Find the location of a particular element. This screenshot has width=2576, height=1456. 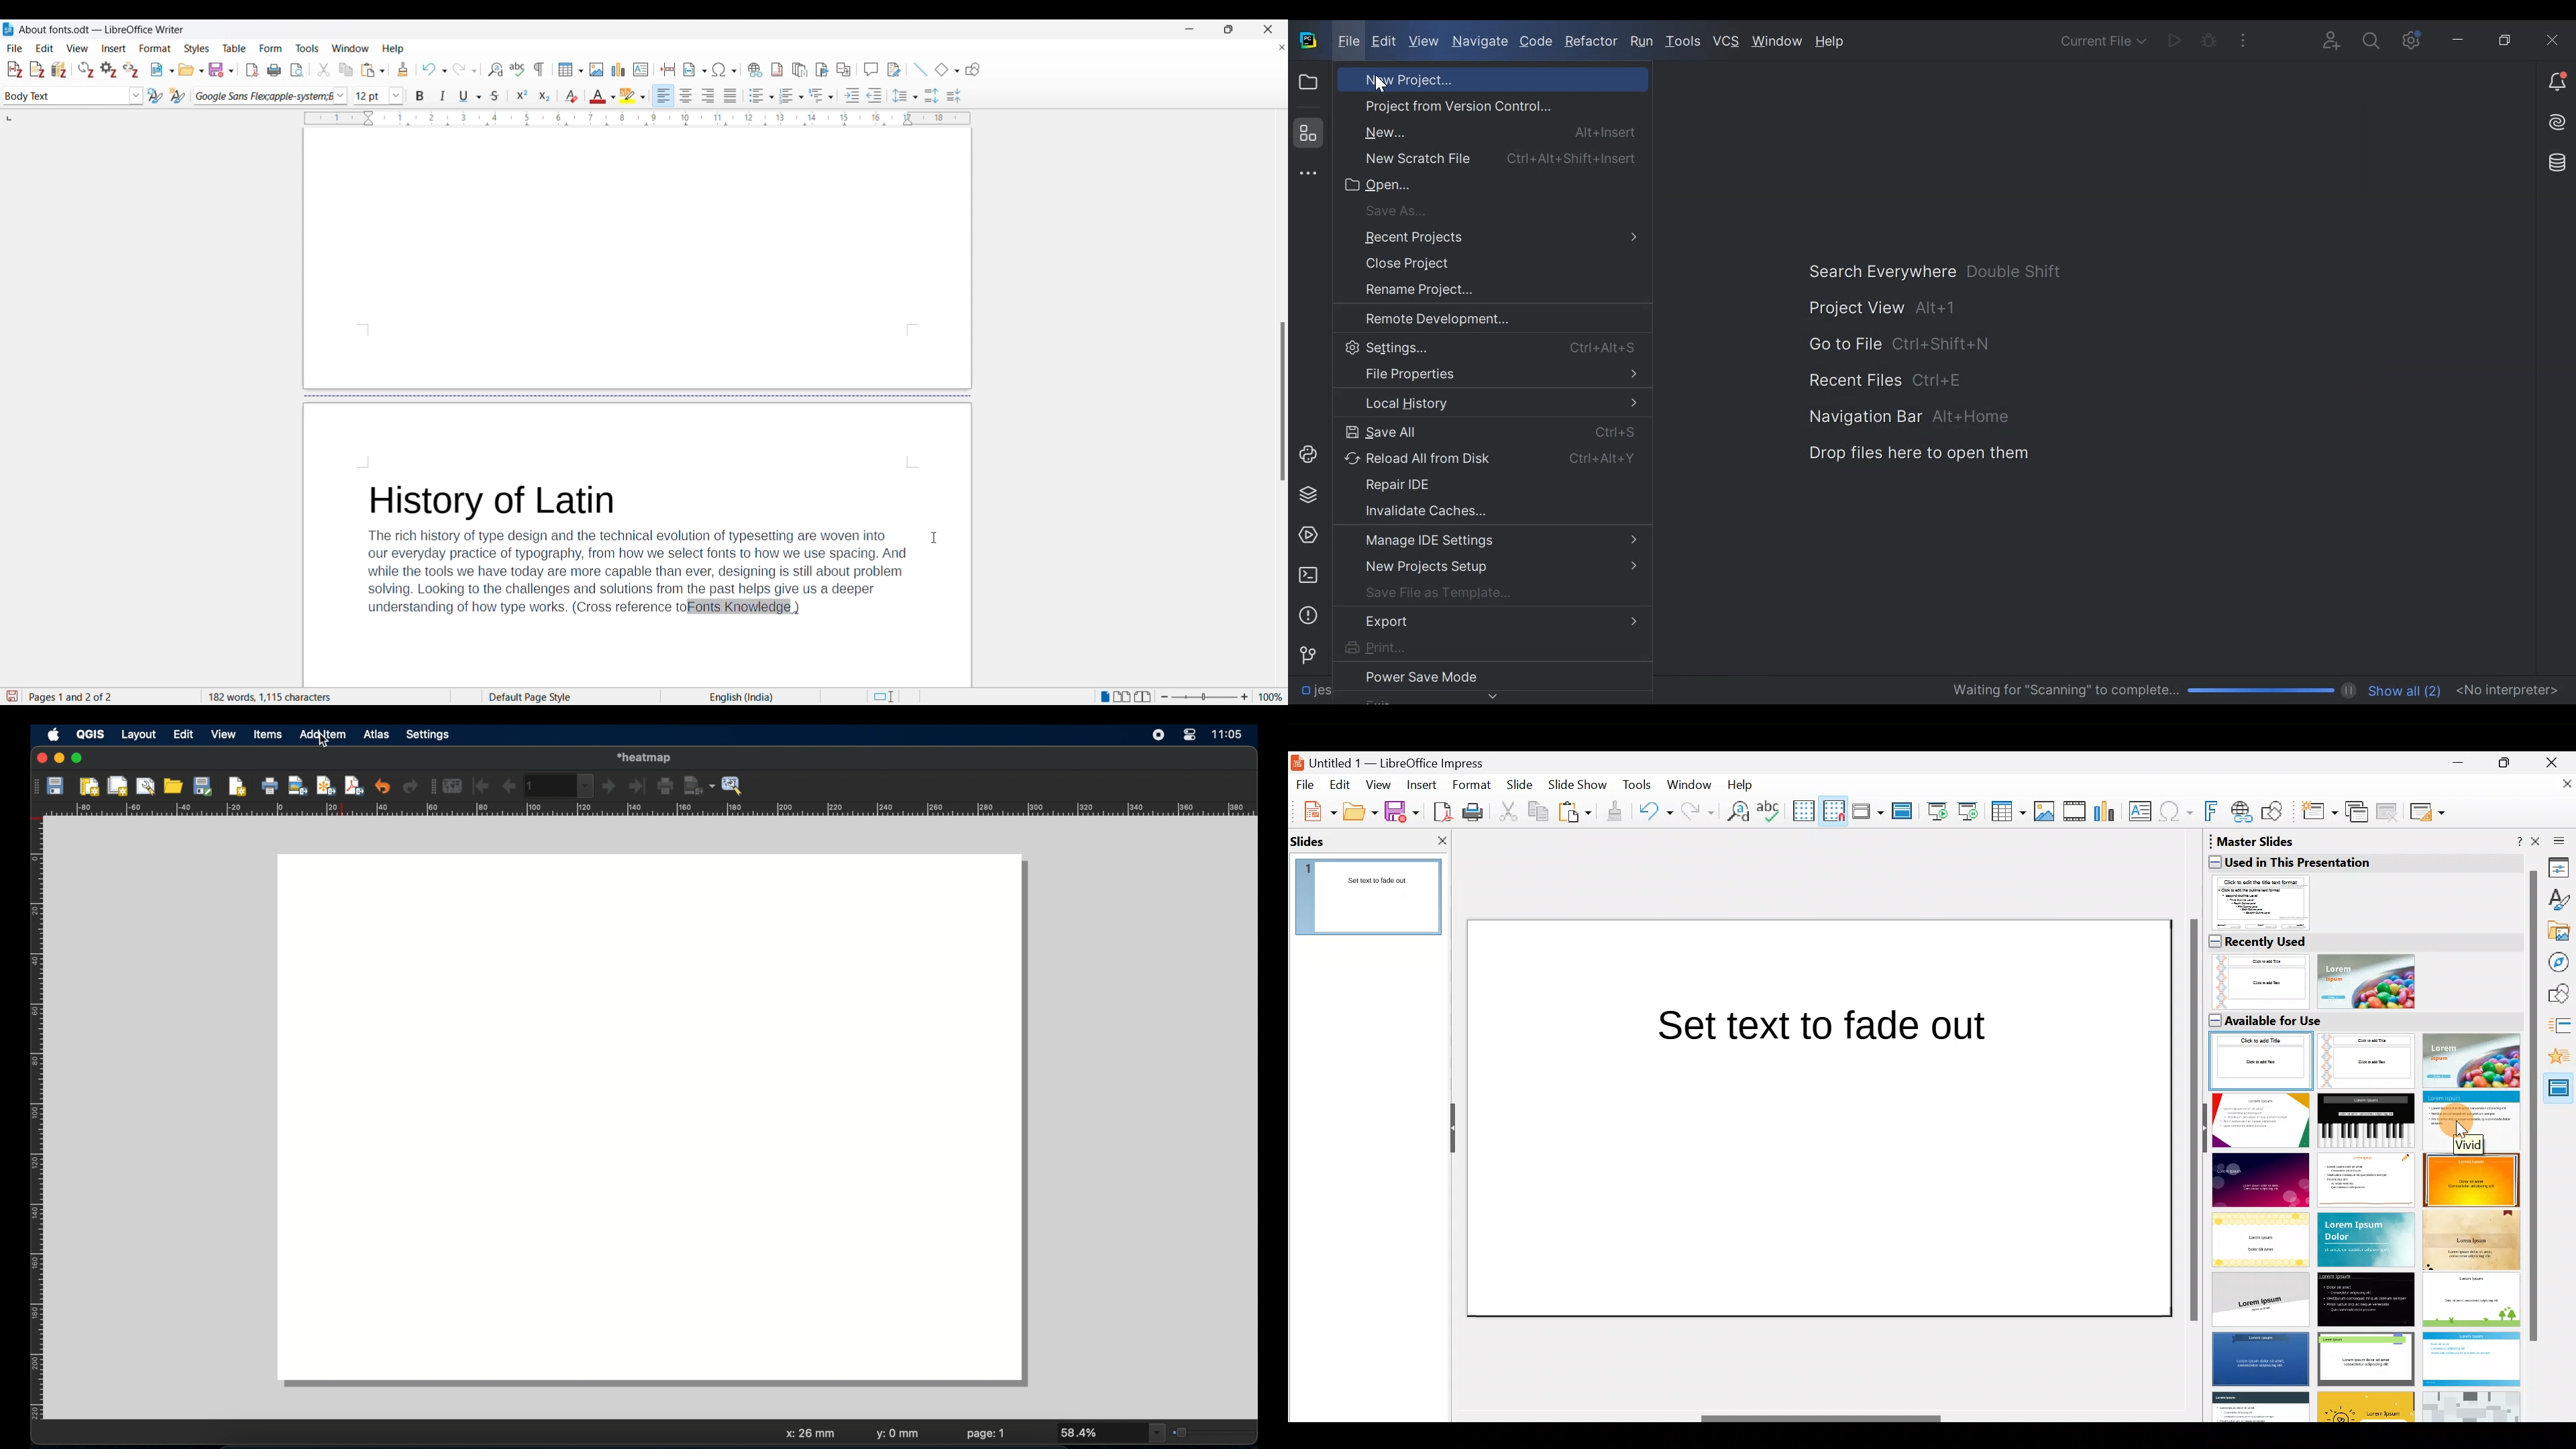

Input font is located at coordinates (371, 95).